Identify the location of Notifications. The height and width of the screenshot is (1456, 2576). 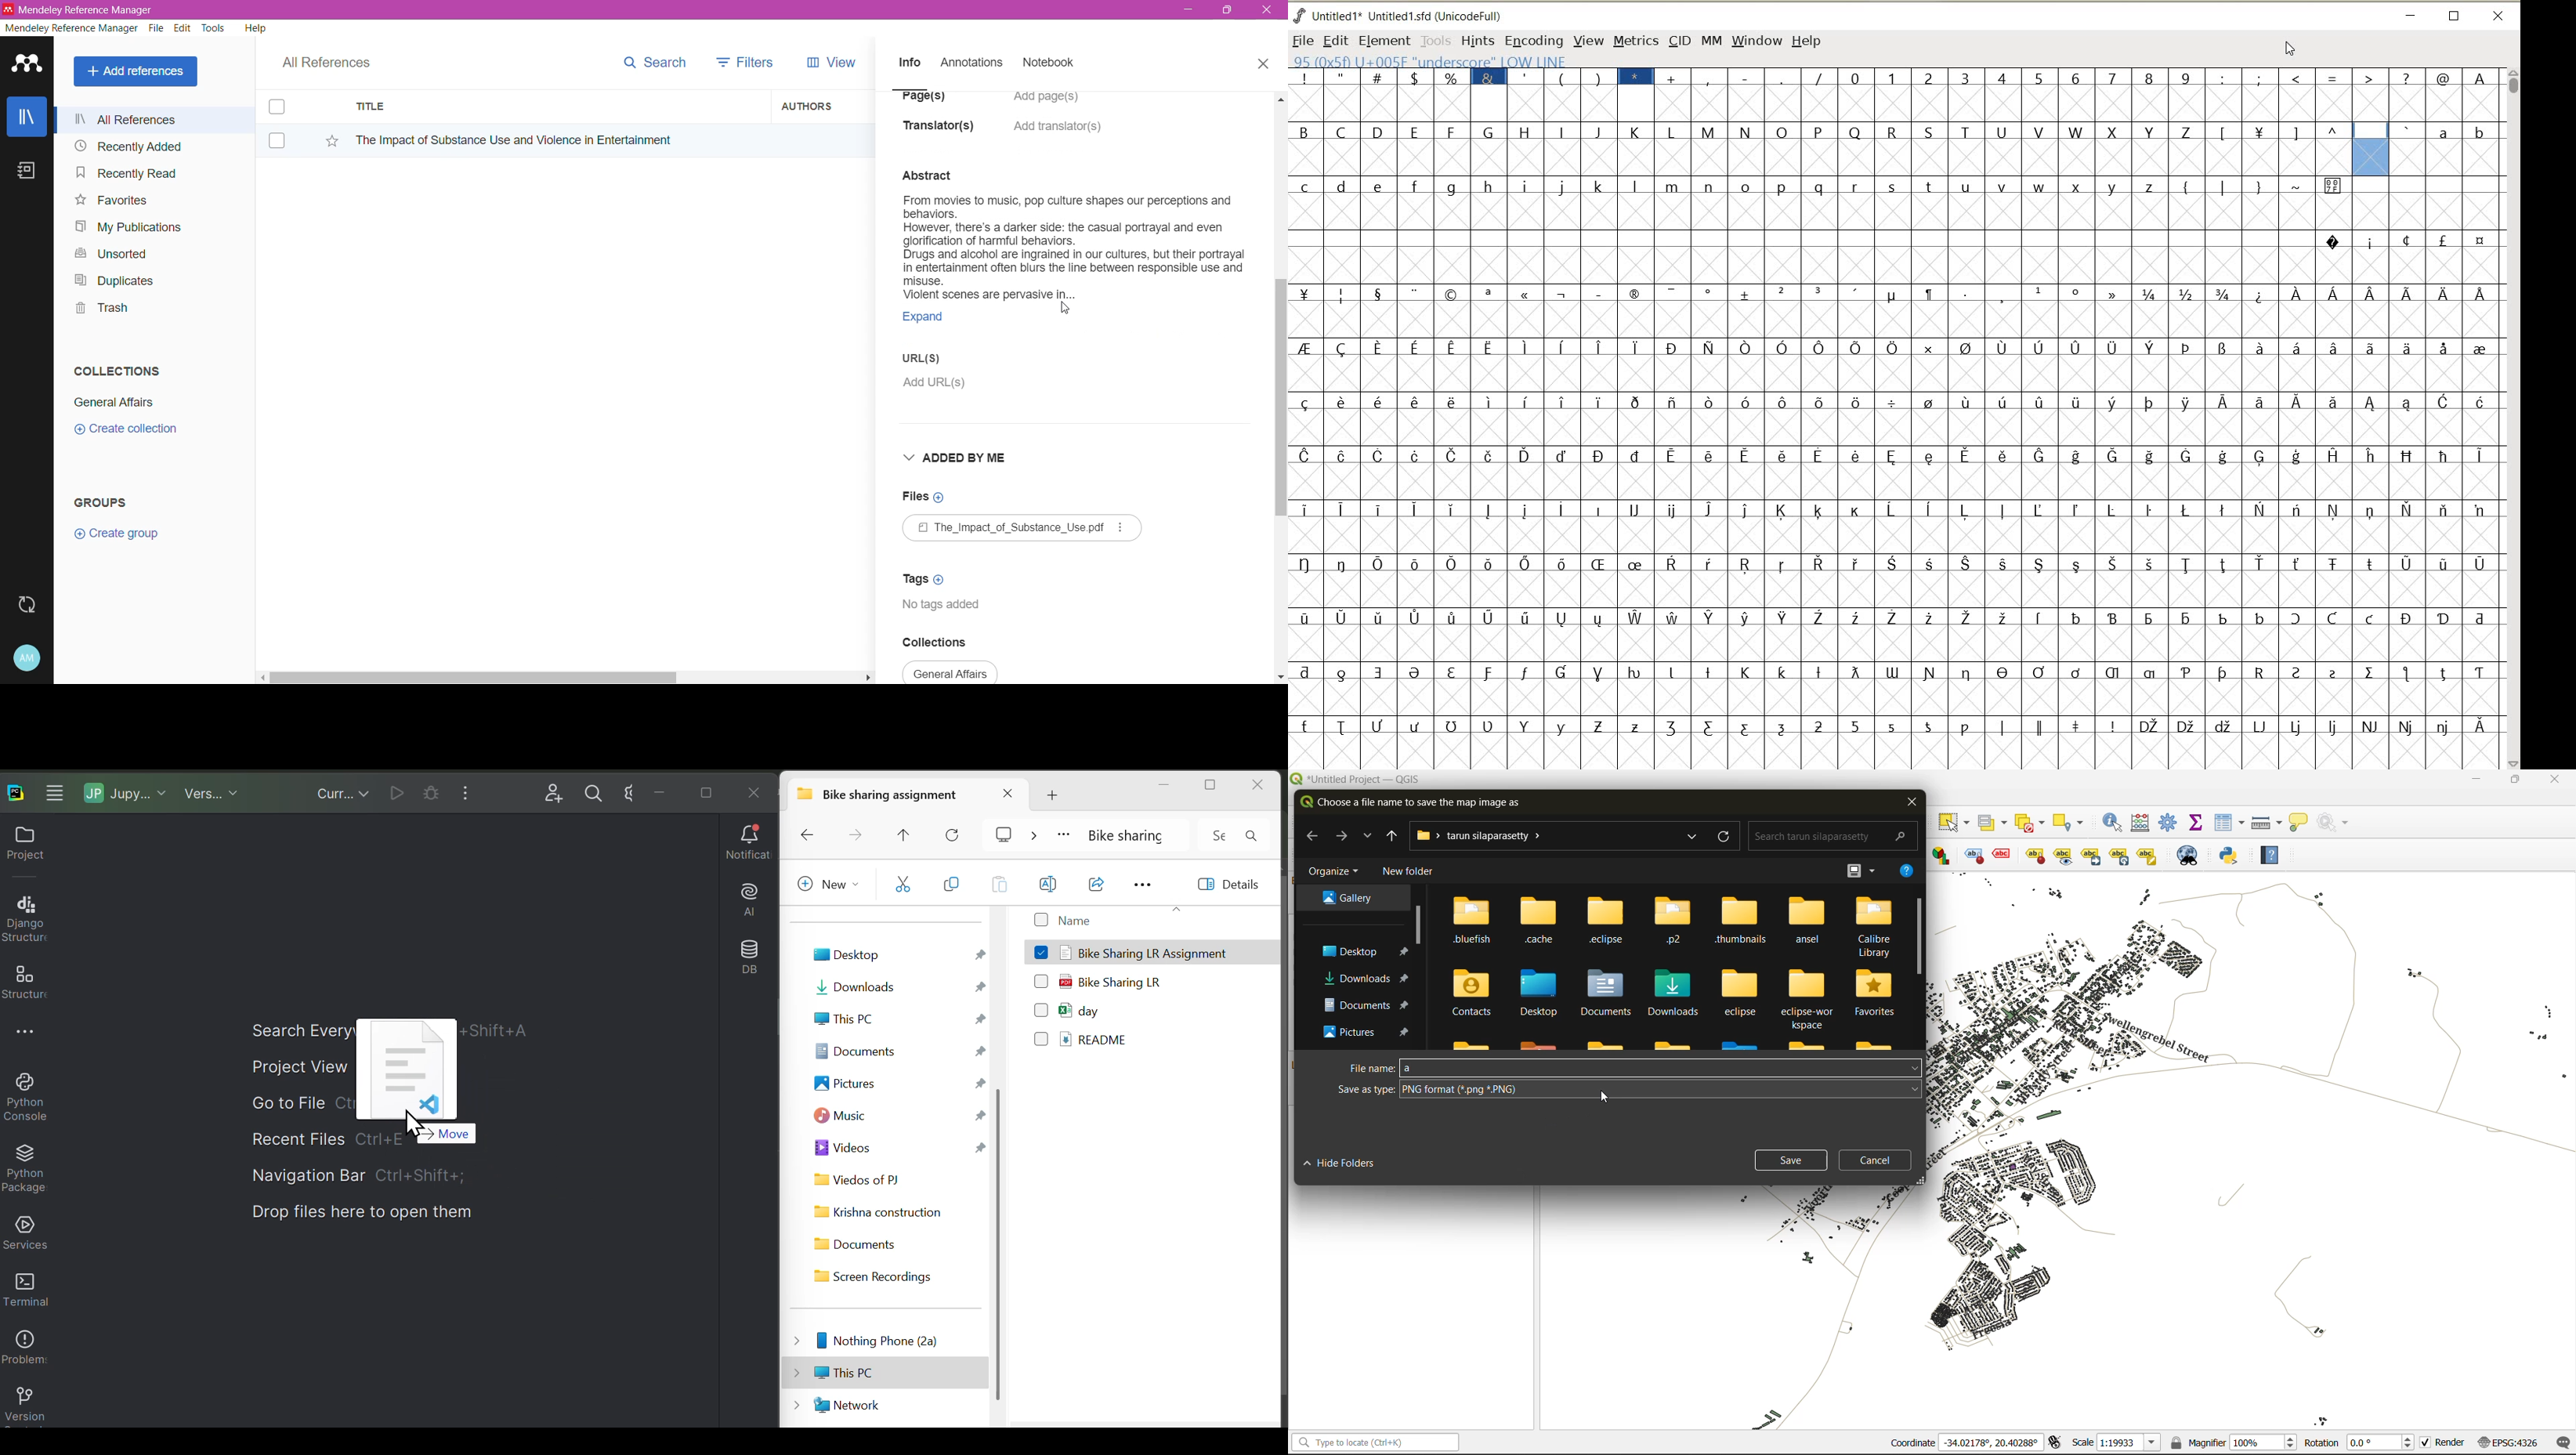
(744, 844).